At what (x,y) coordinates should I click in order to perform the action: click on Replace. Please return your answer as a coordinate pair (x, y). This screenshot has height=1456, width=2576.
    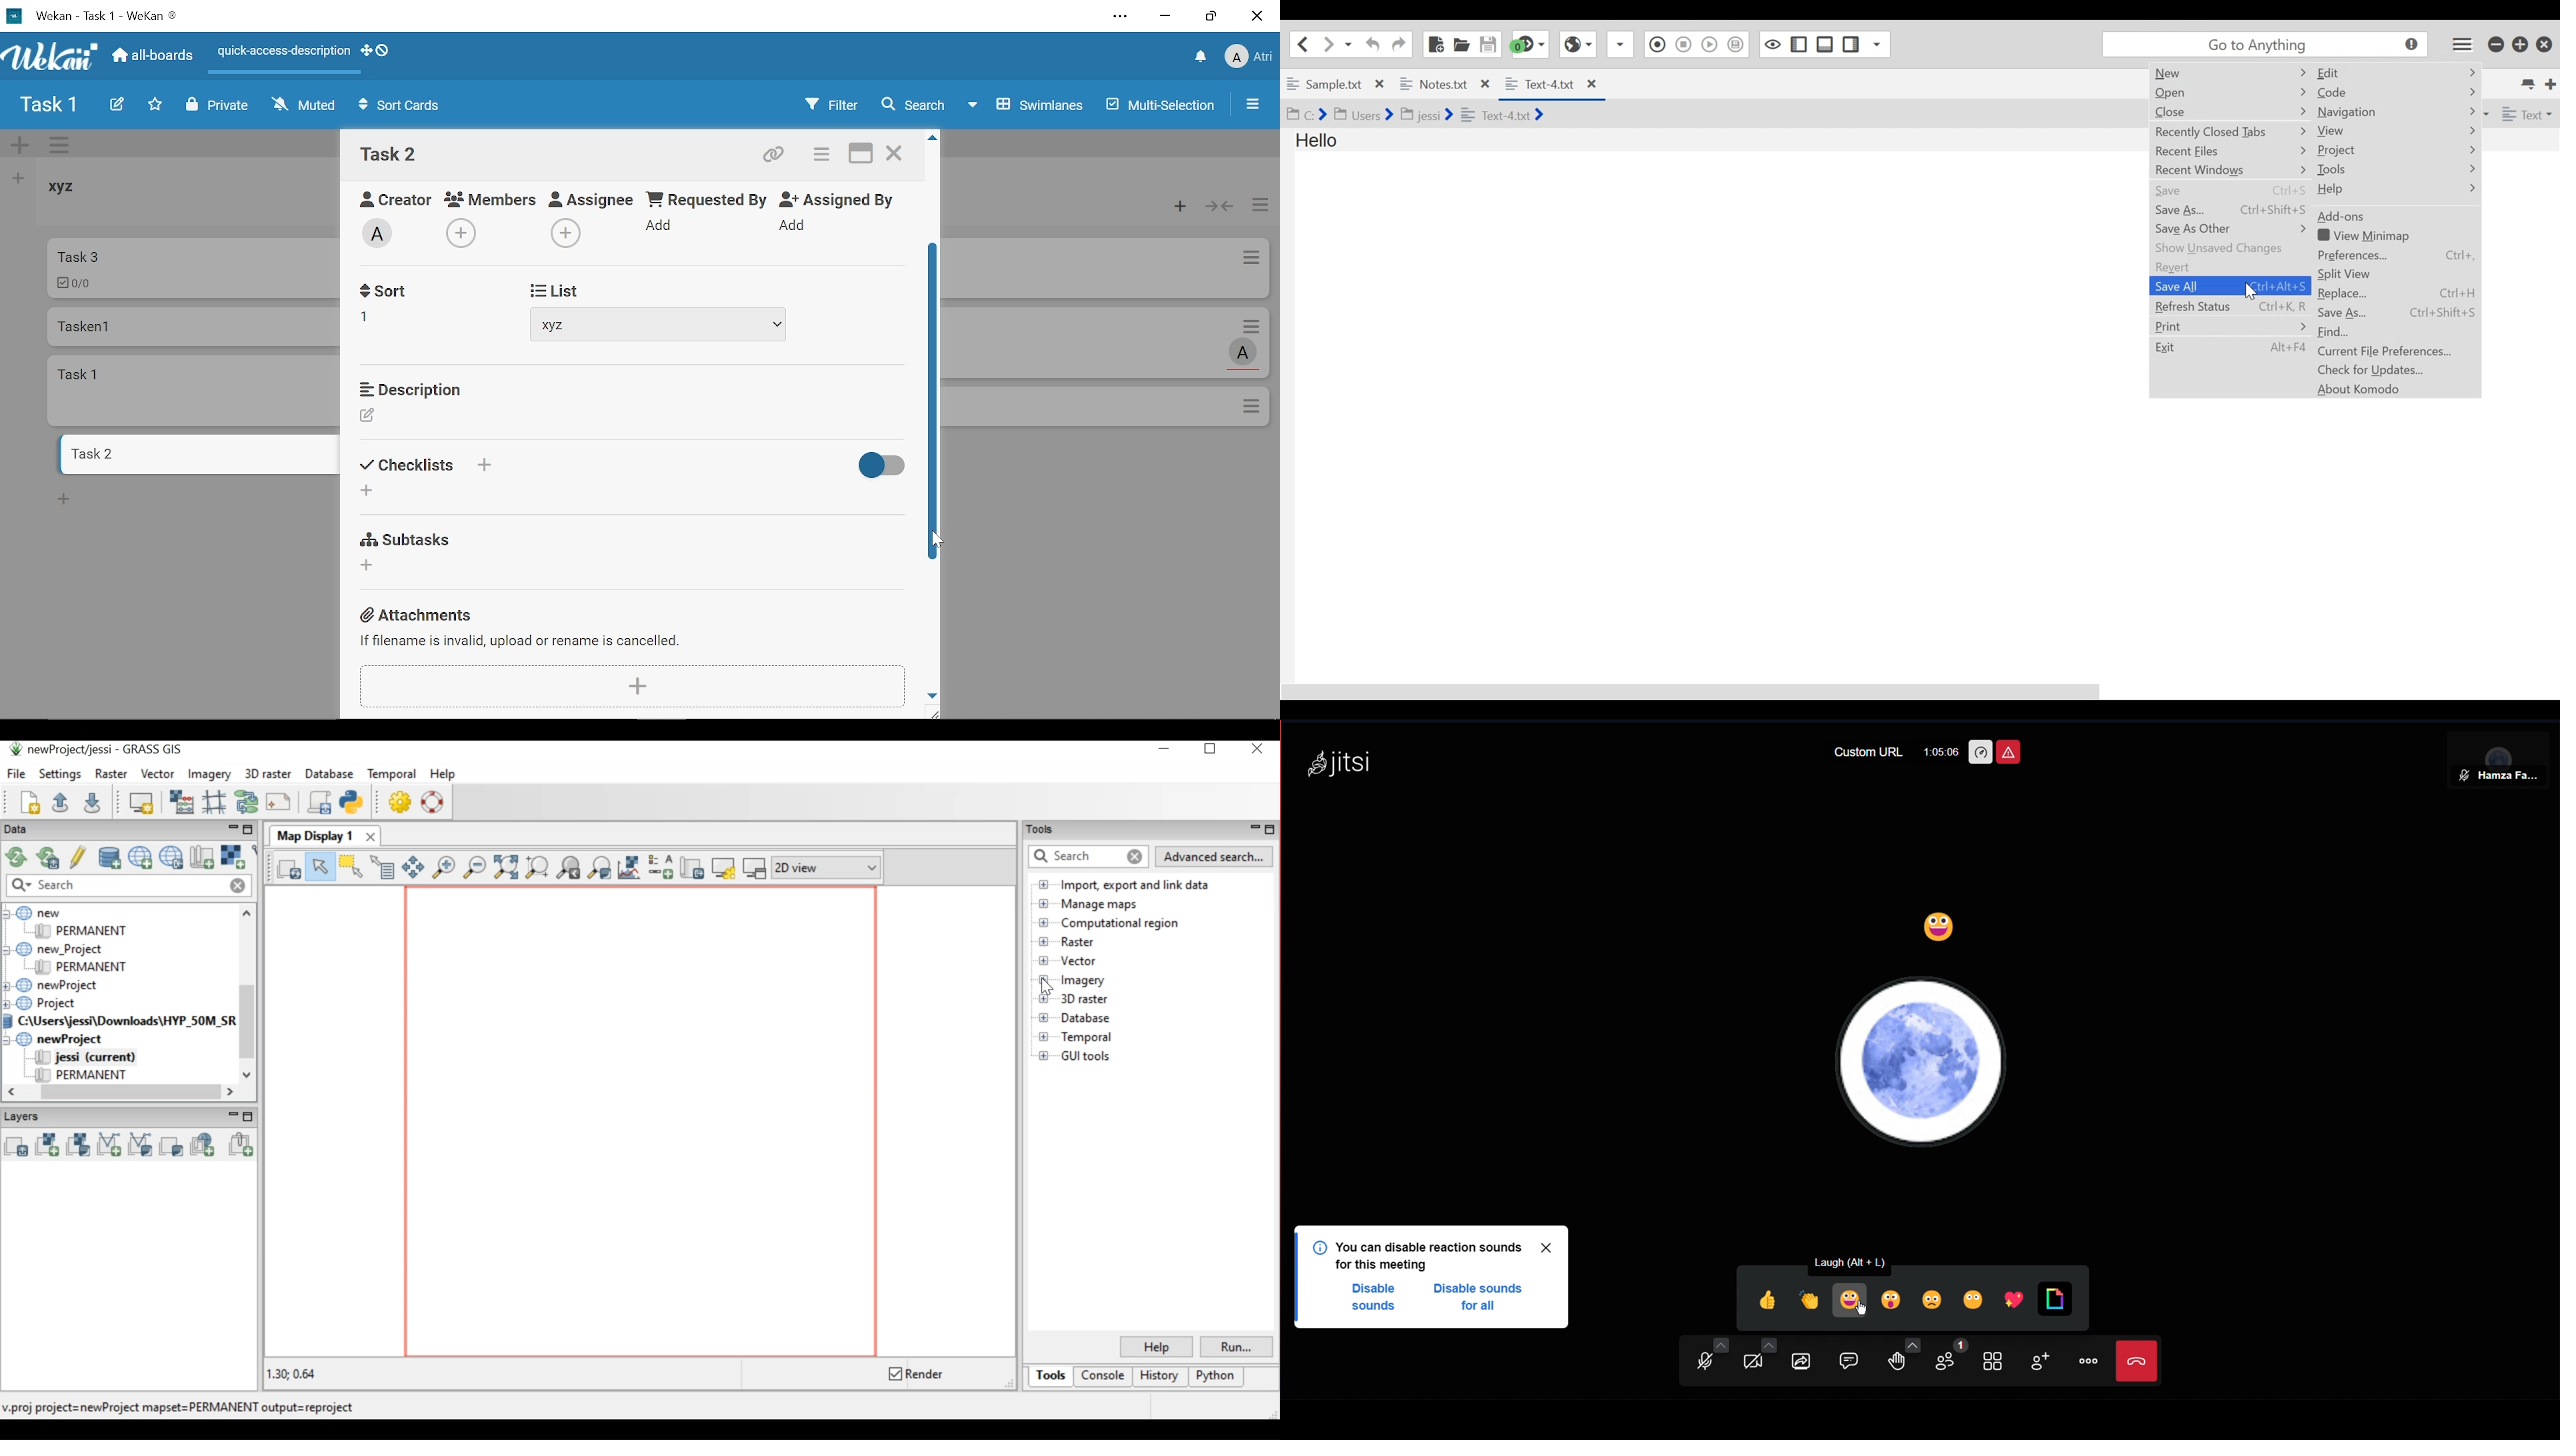
    Looking at the image, I should click on (2397, 293).